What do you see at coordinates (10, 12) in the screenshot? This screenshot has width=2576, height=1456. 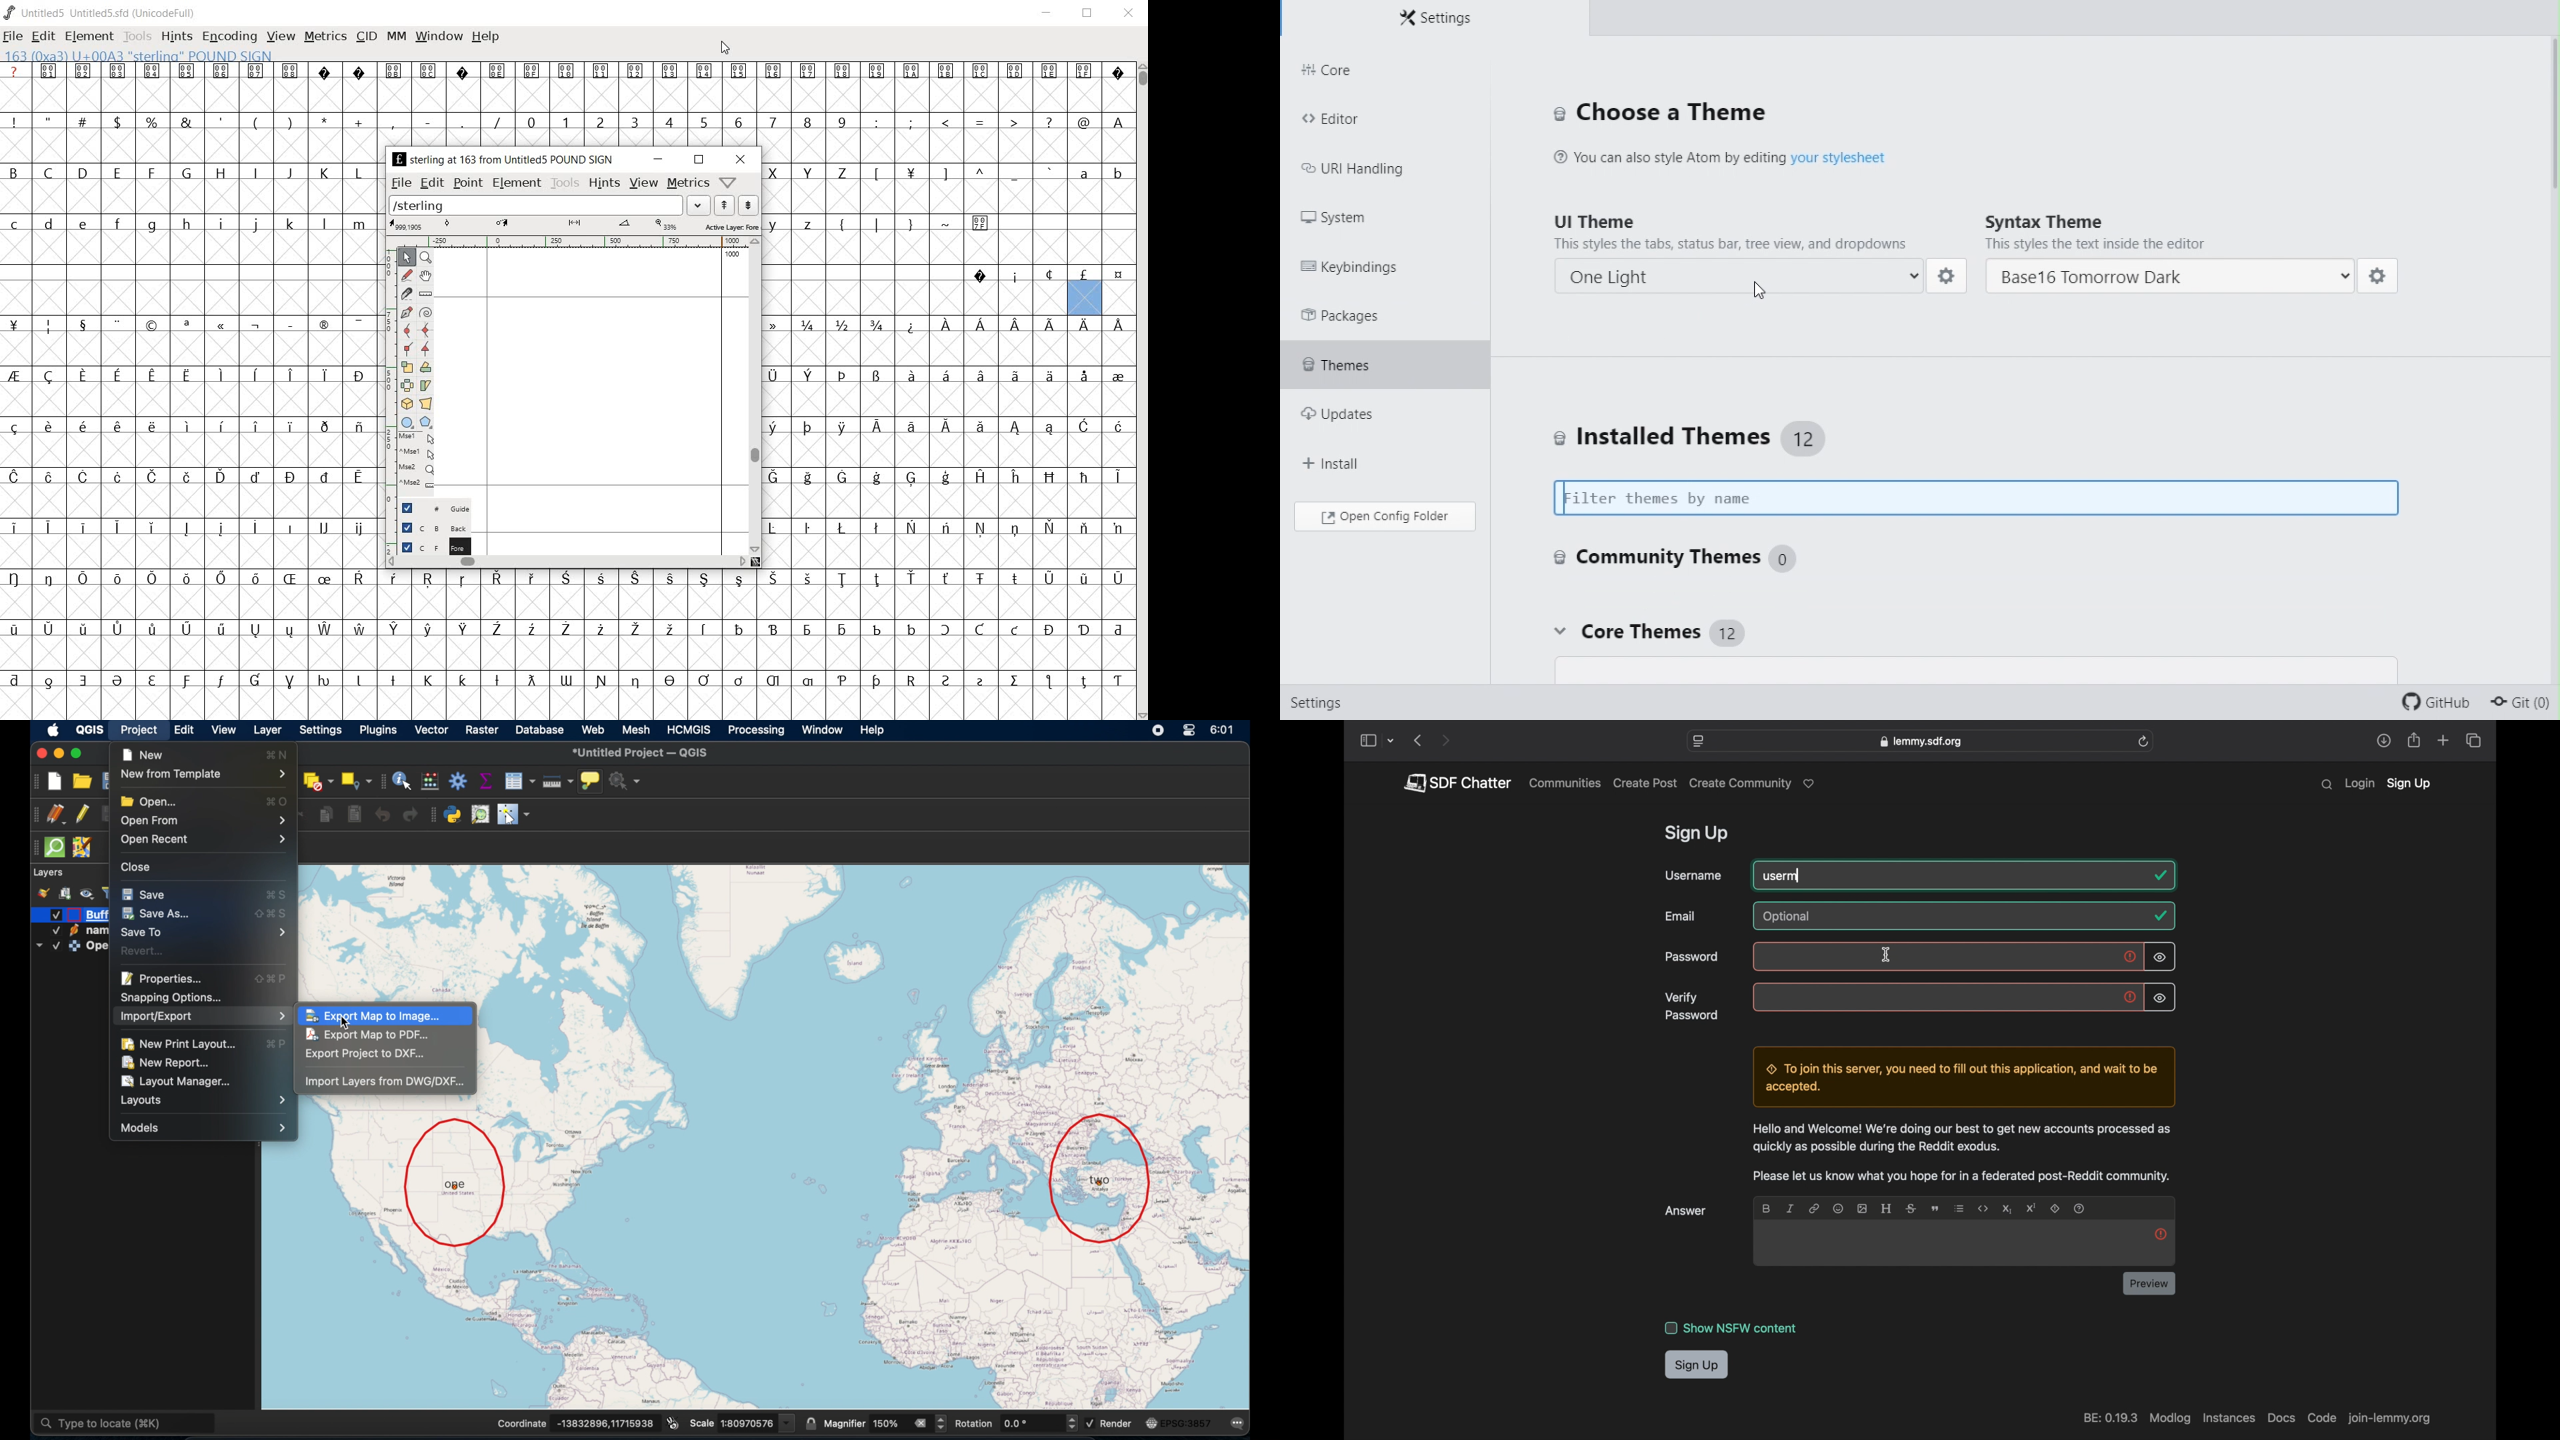 I see `logo` at bounding box center [10, 12].